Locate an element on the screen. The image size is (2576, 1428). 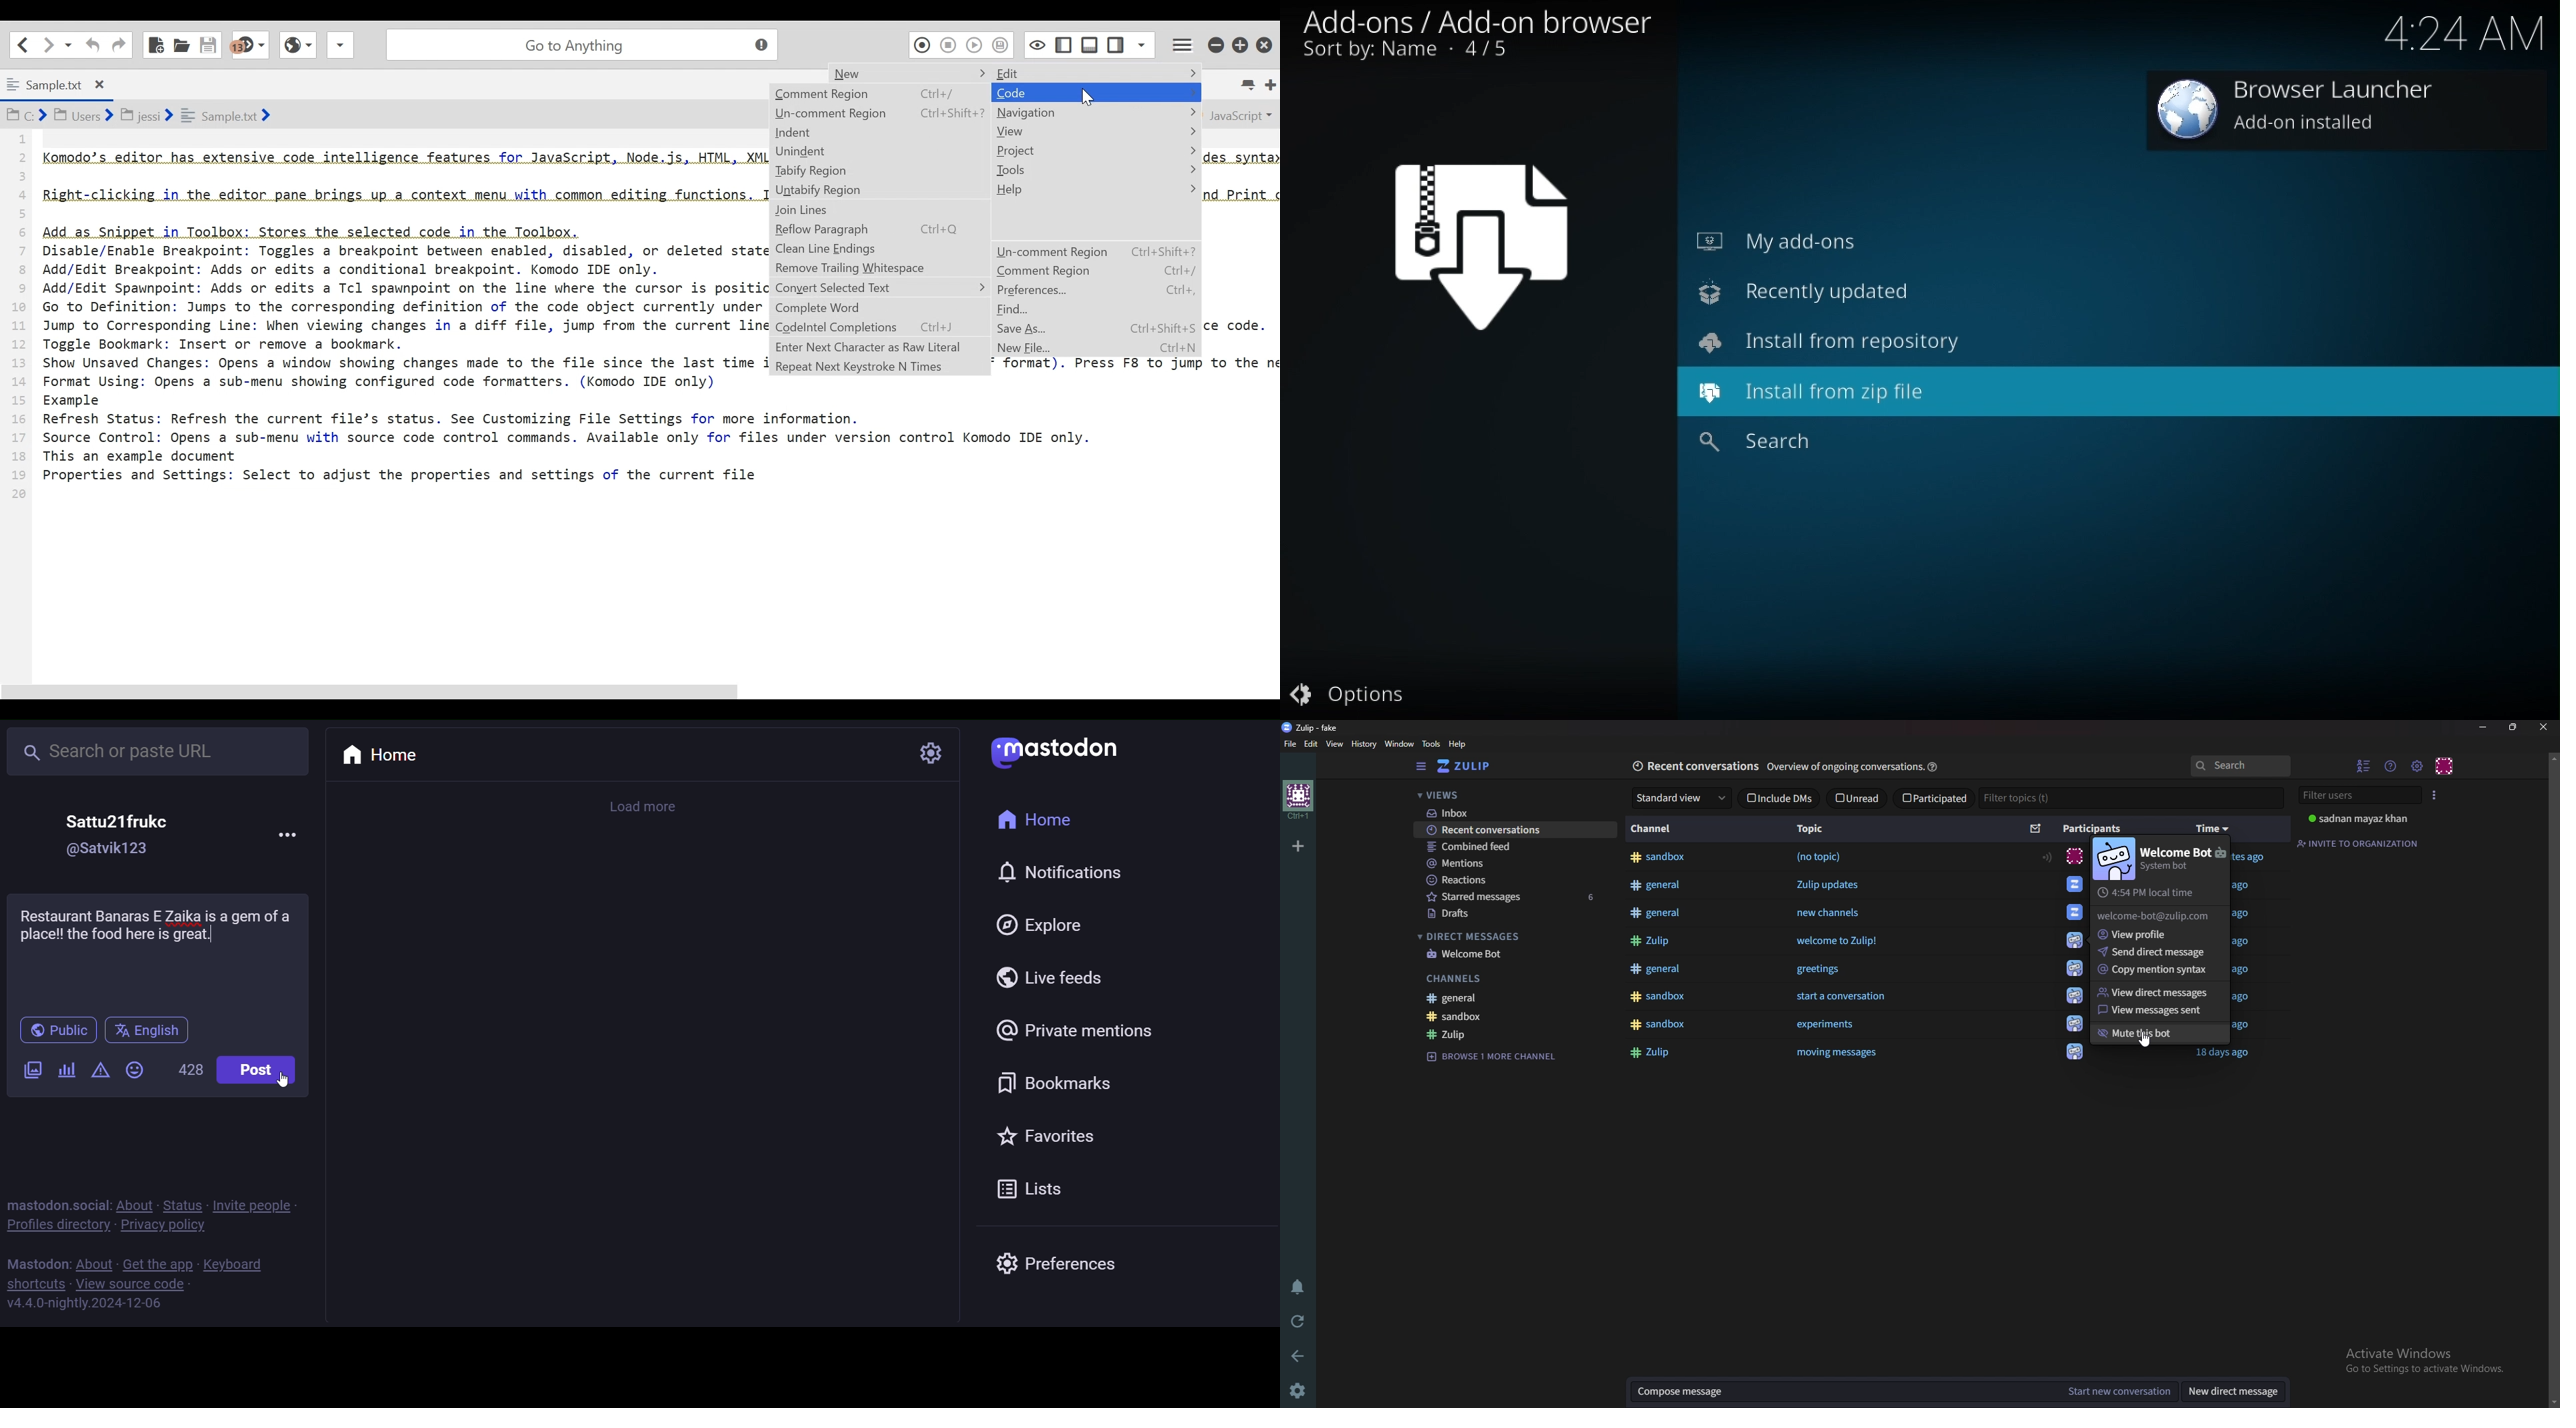
my add ons is located at coordinates (1780, 238).